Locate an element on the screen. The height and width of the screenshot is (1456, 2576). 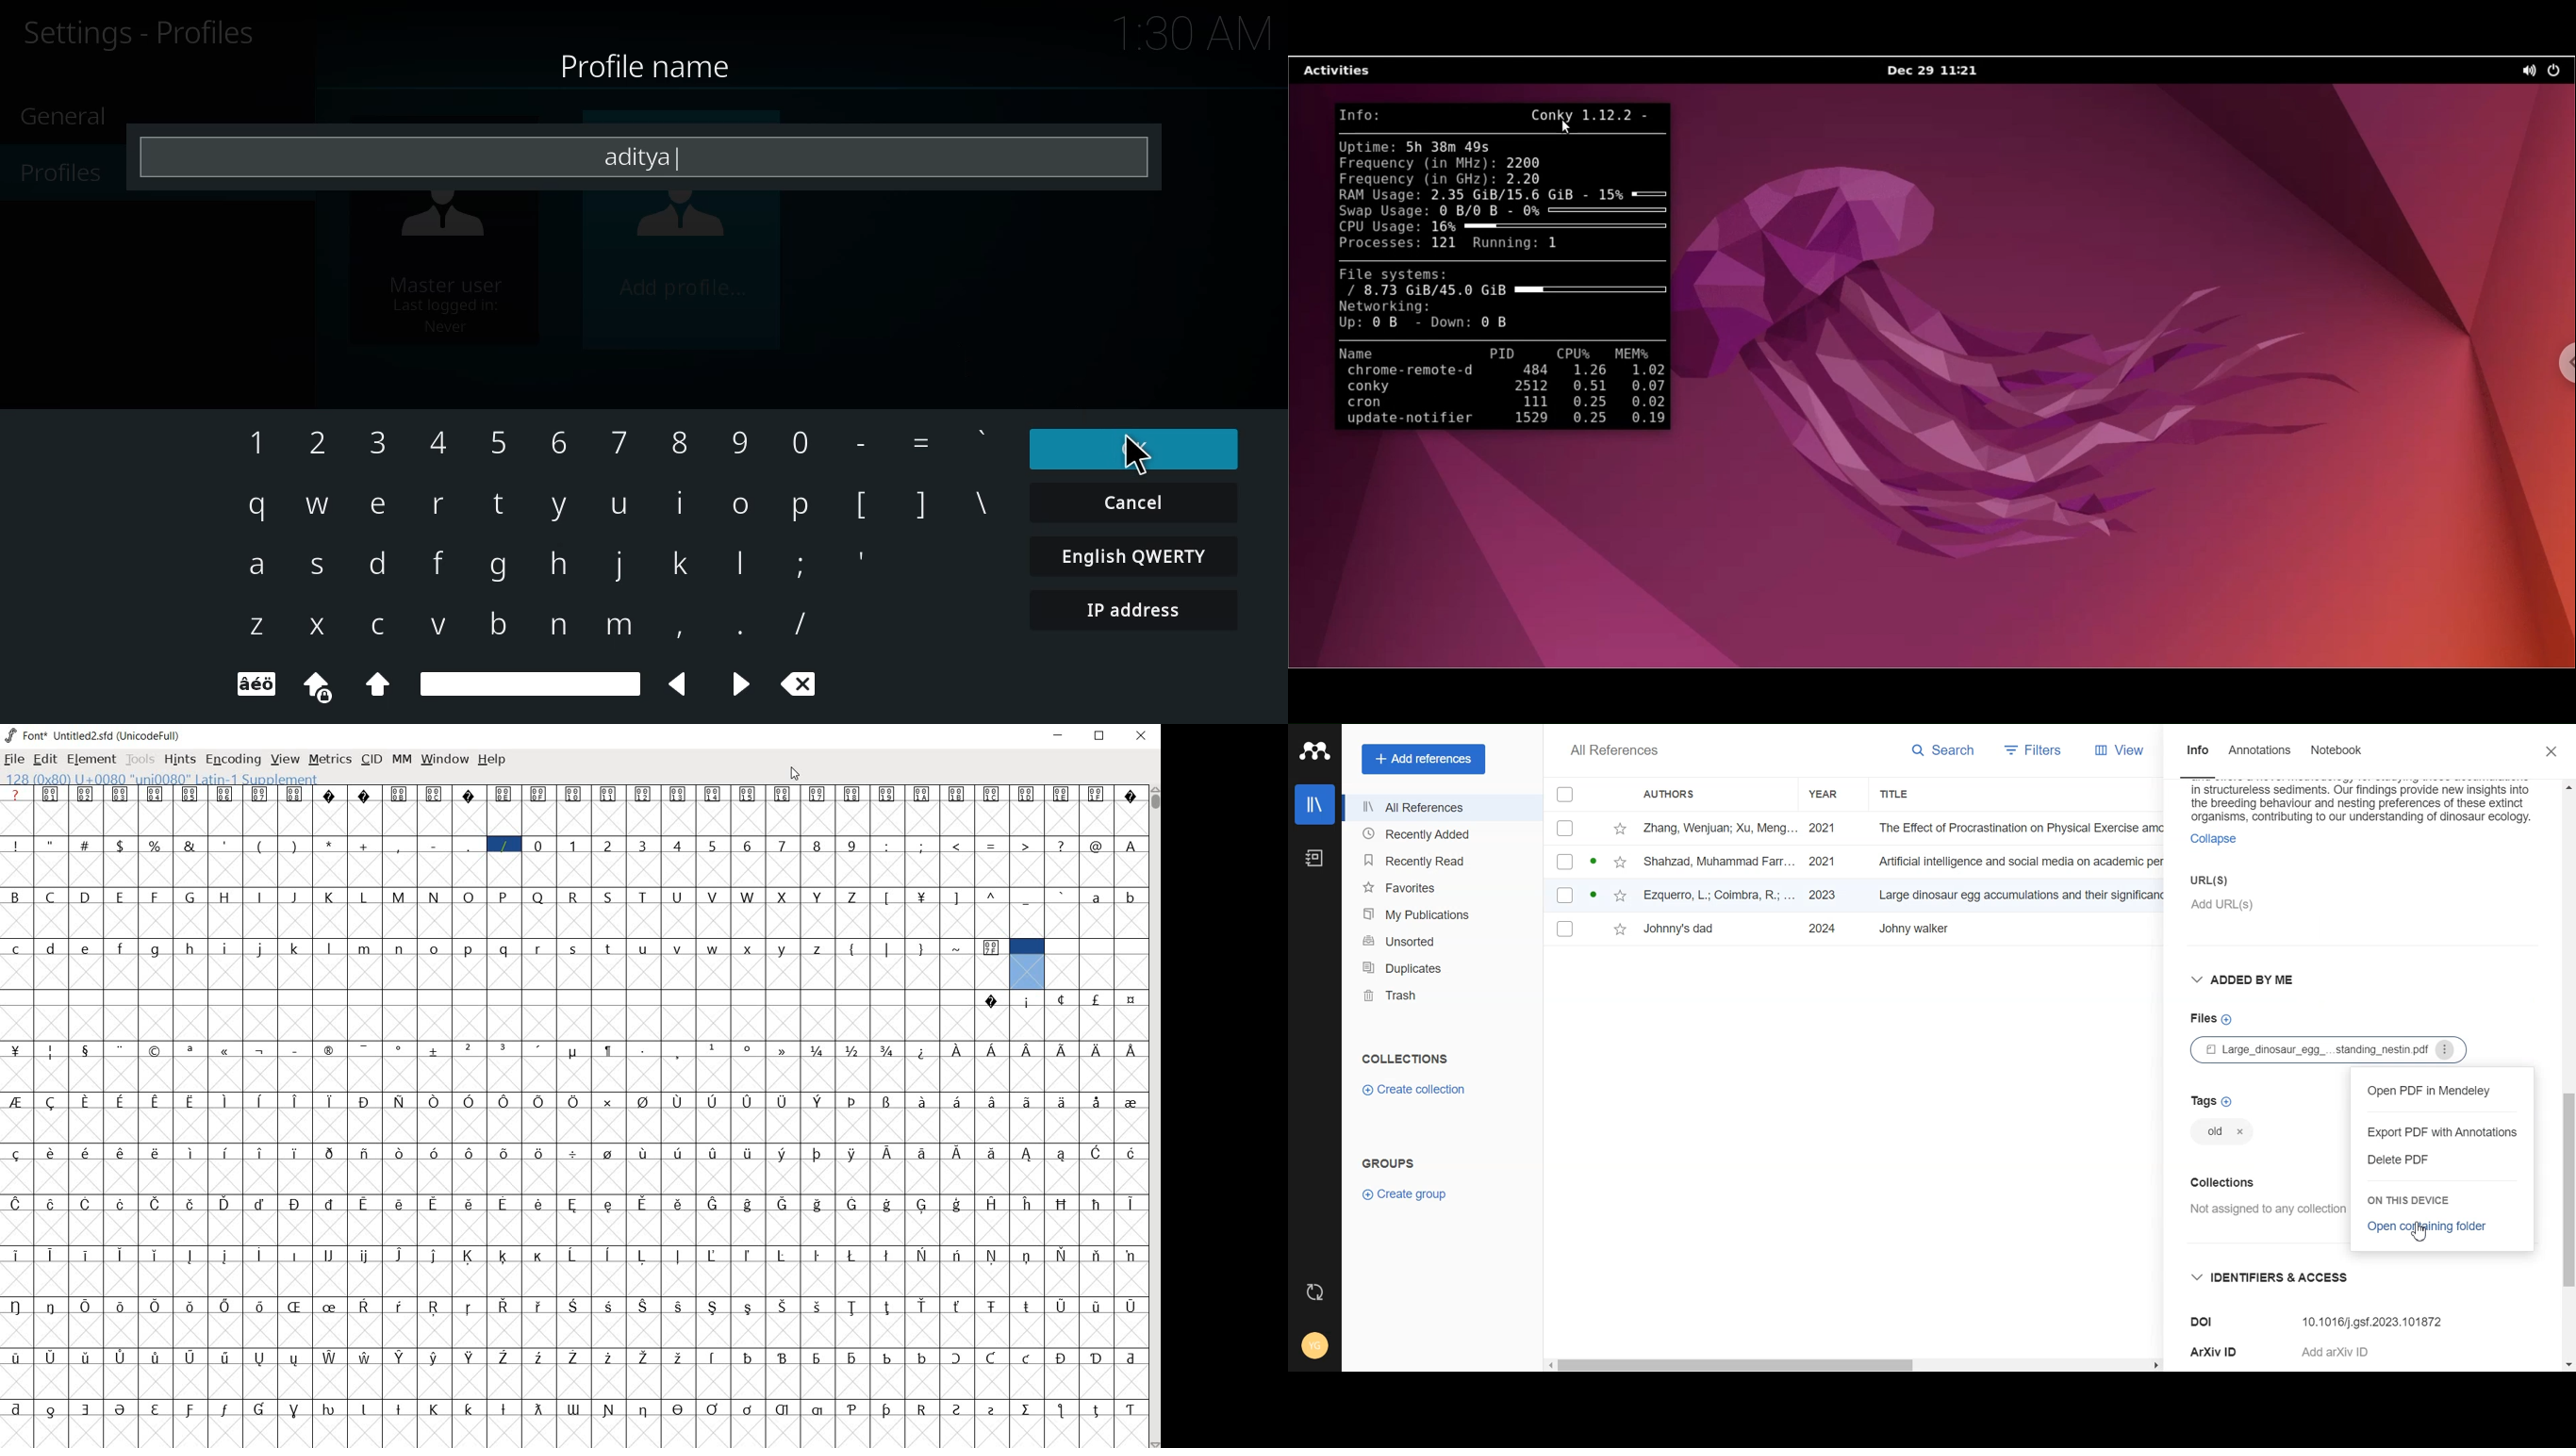
0 is located at coordinates (801, 442).